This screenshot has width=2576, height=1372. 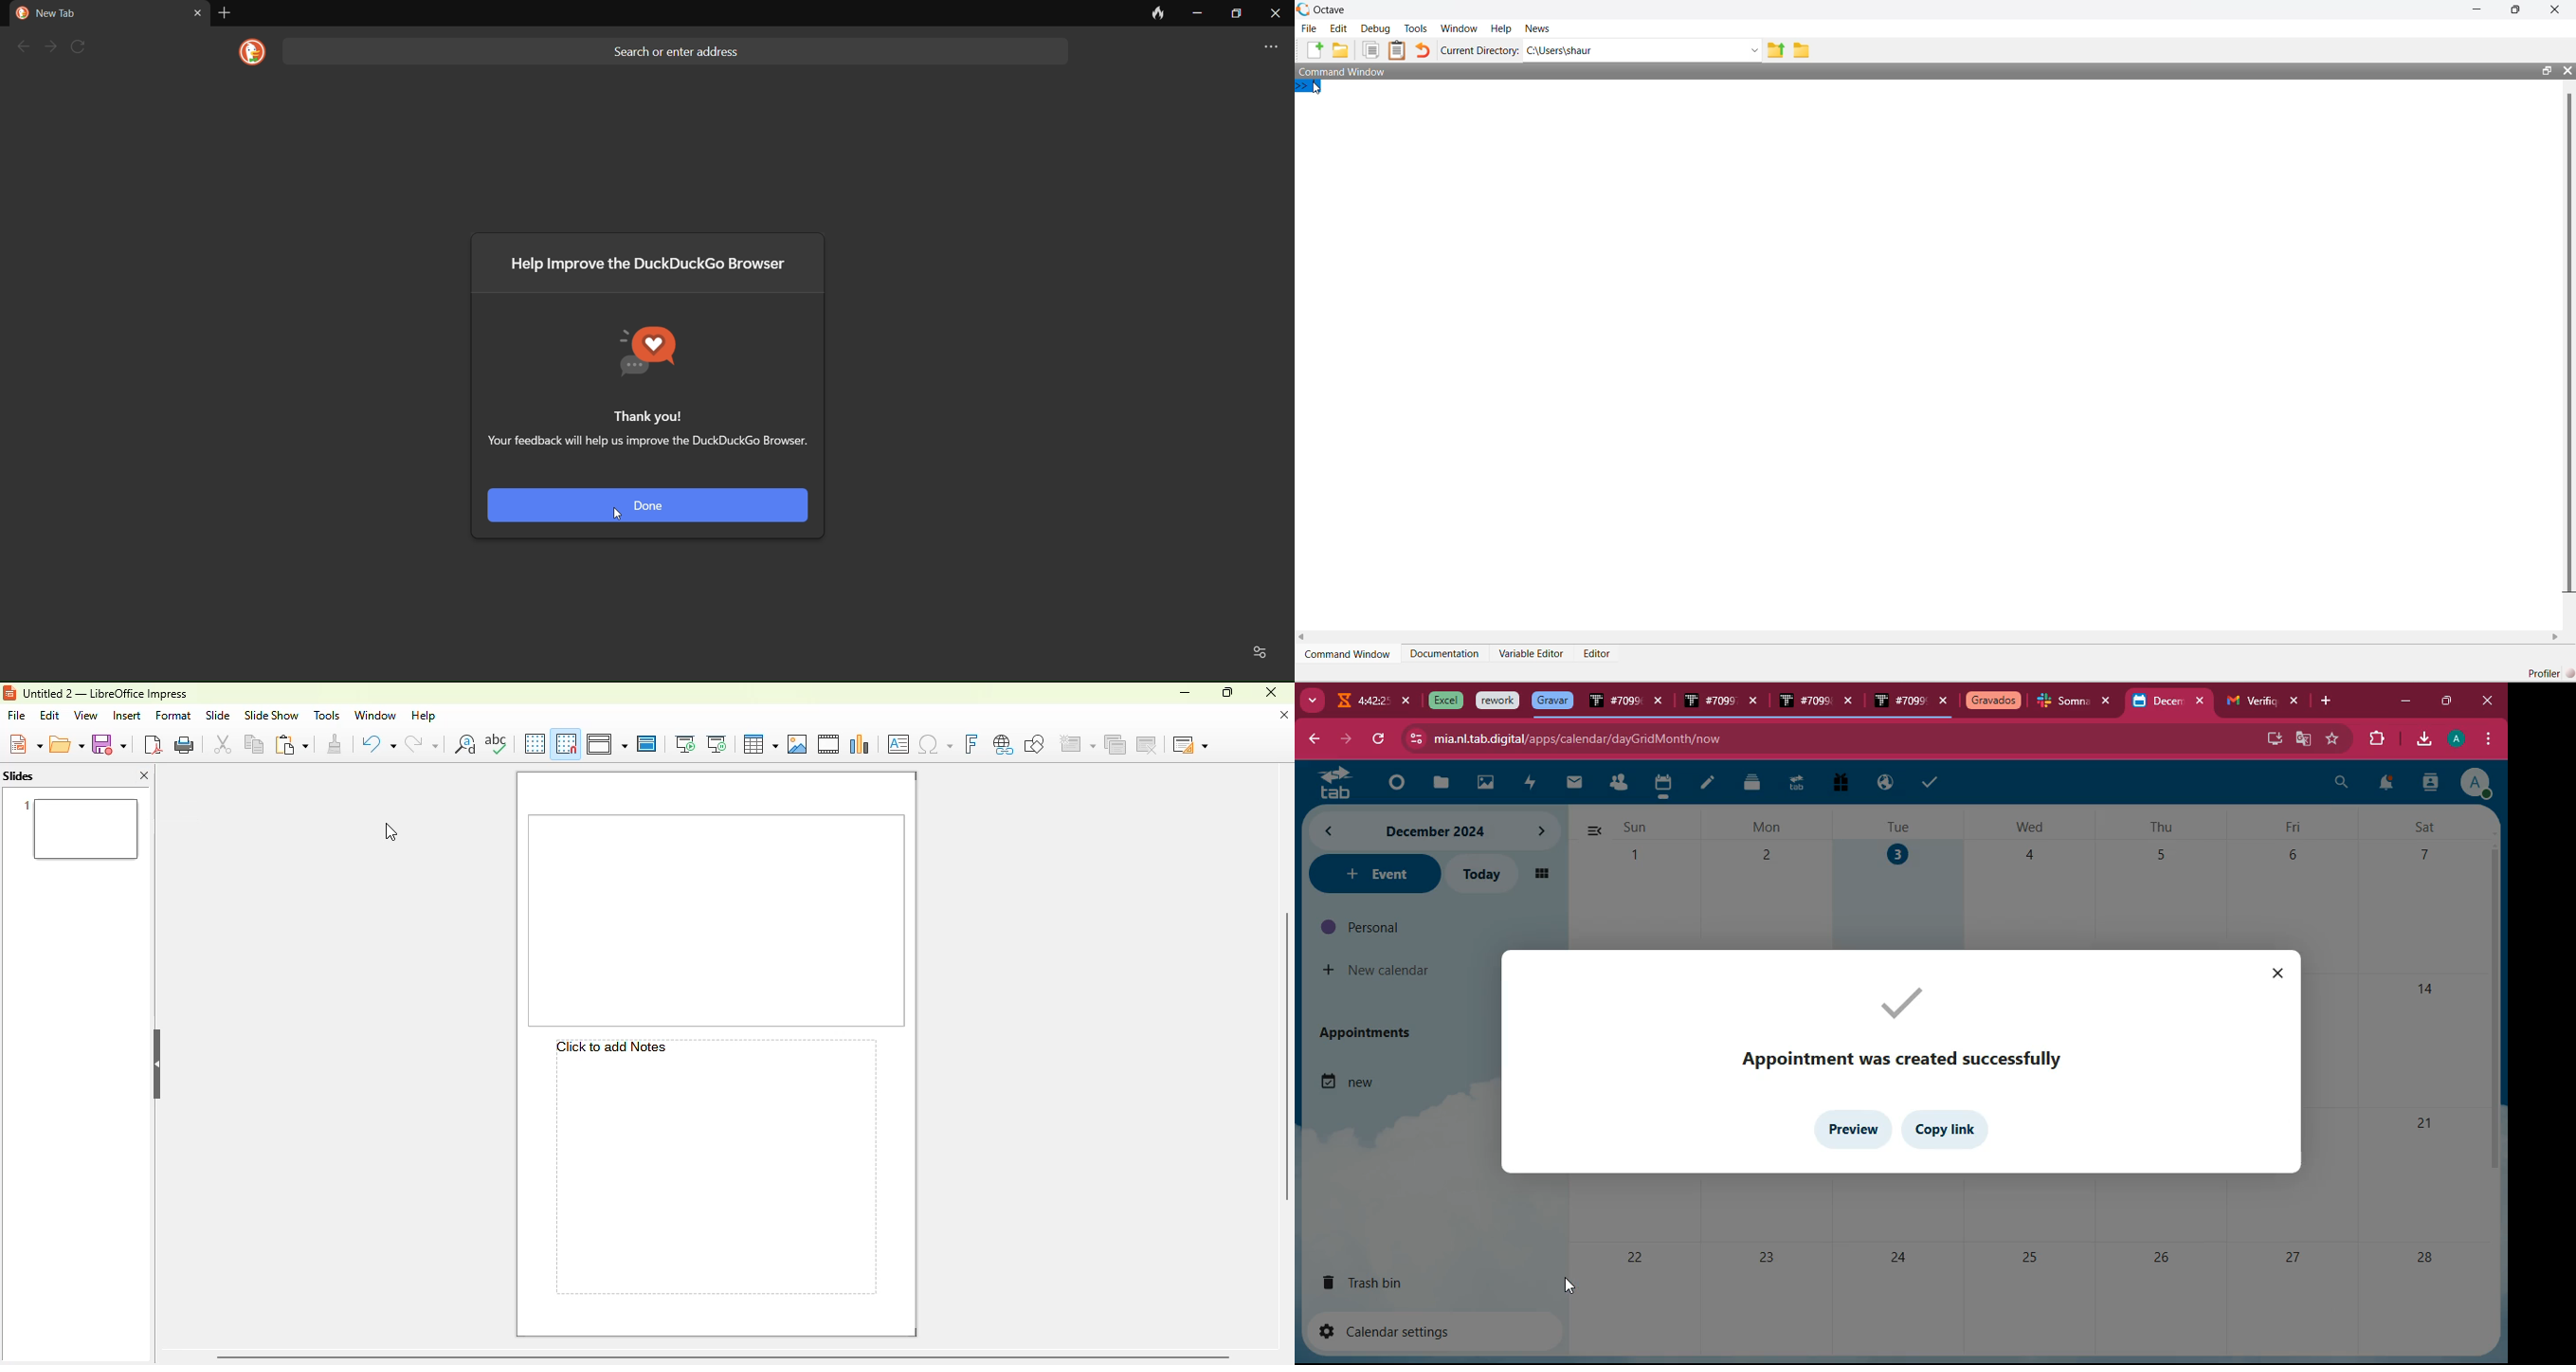 I want to click on close, so click(x=2111, y=701).